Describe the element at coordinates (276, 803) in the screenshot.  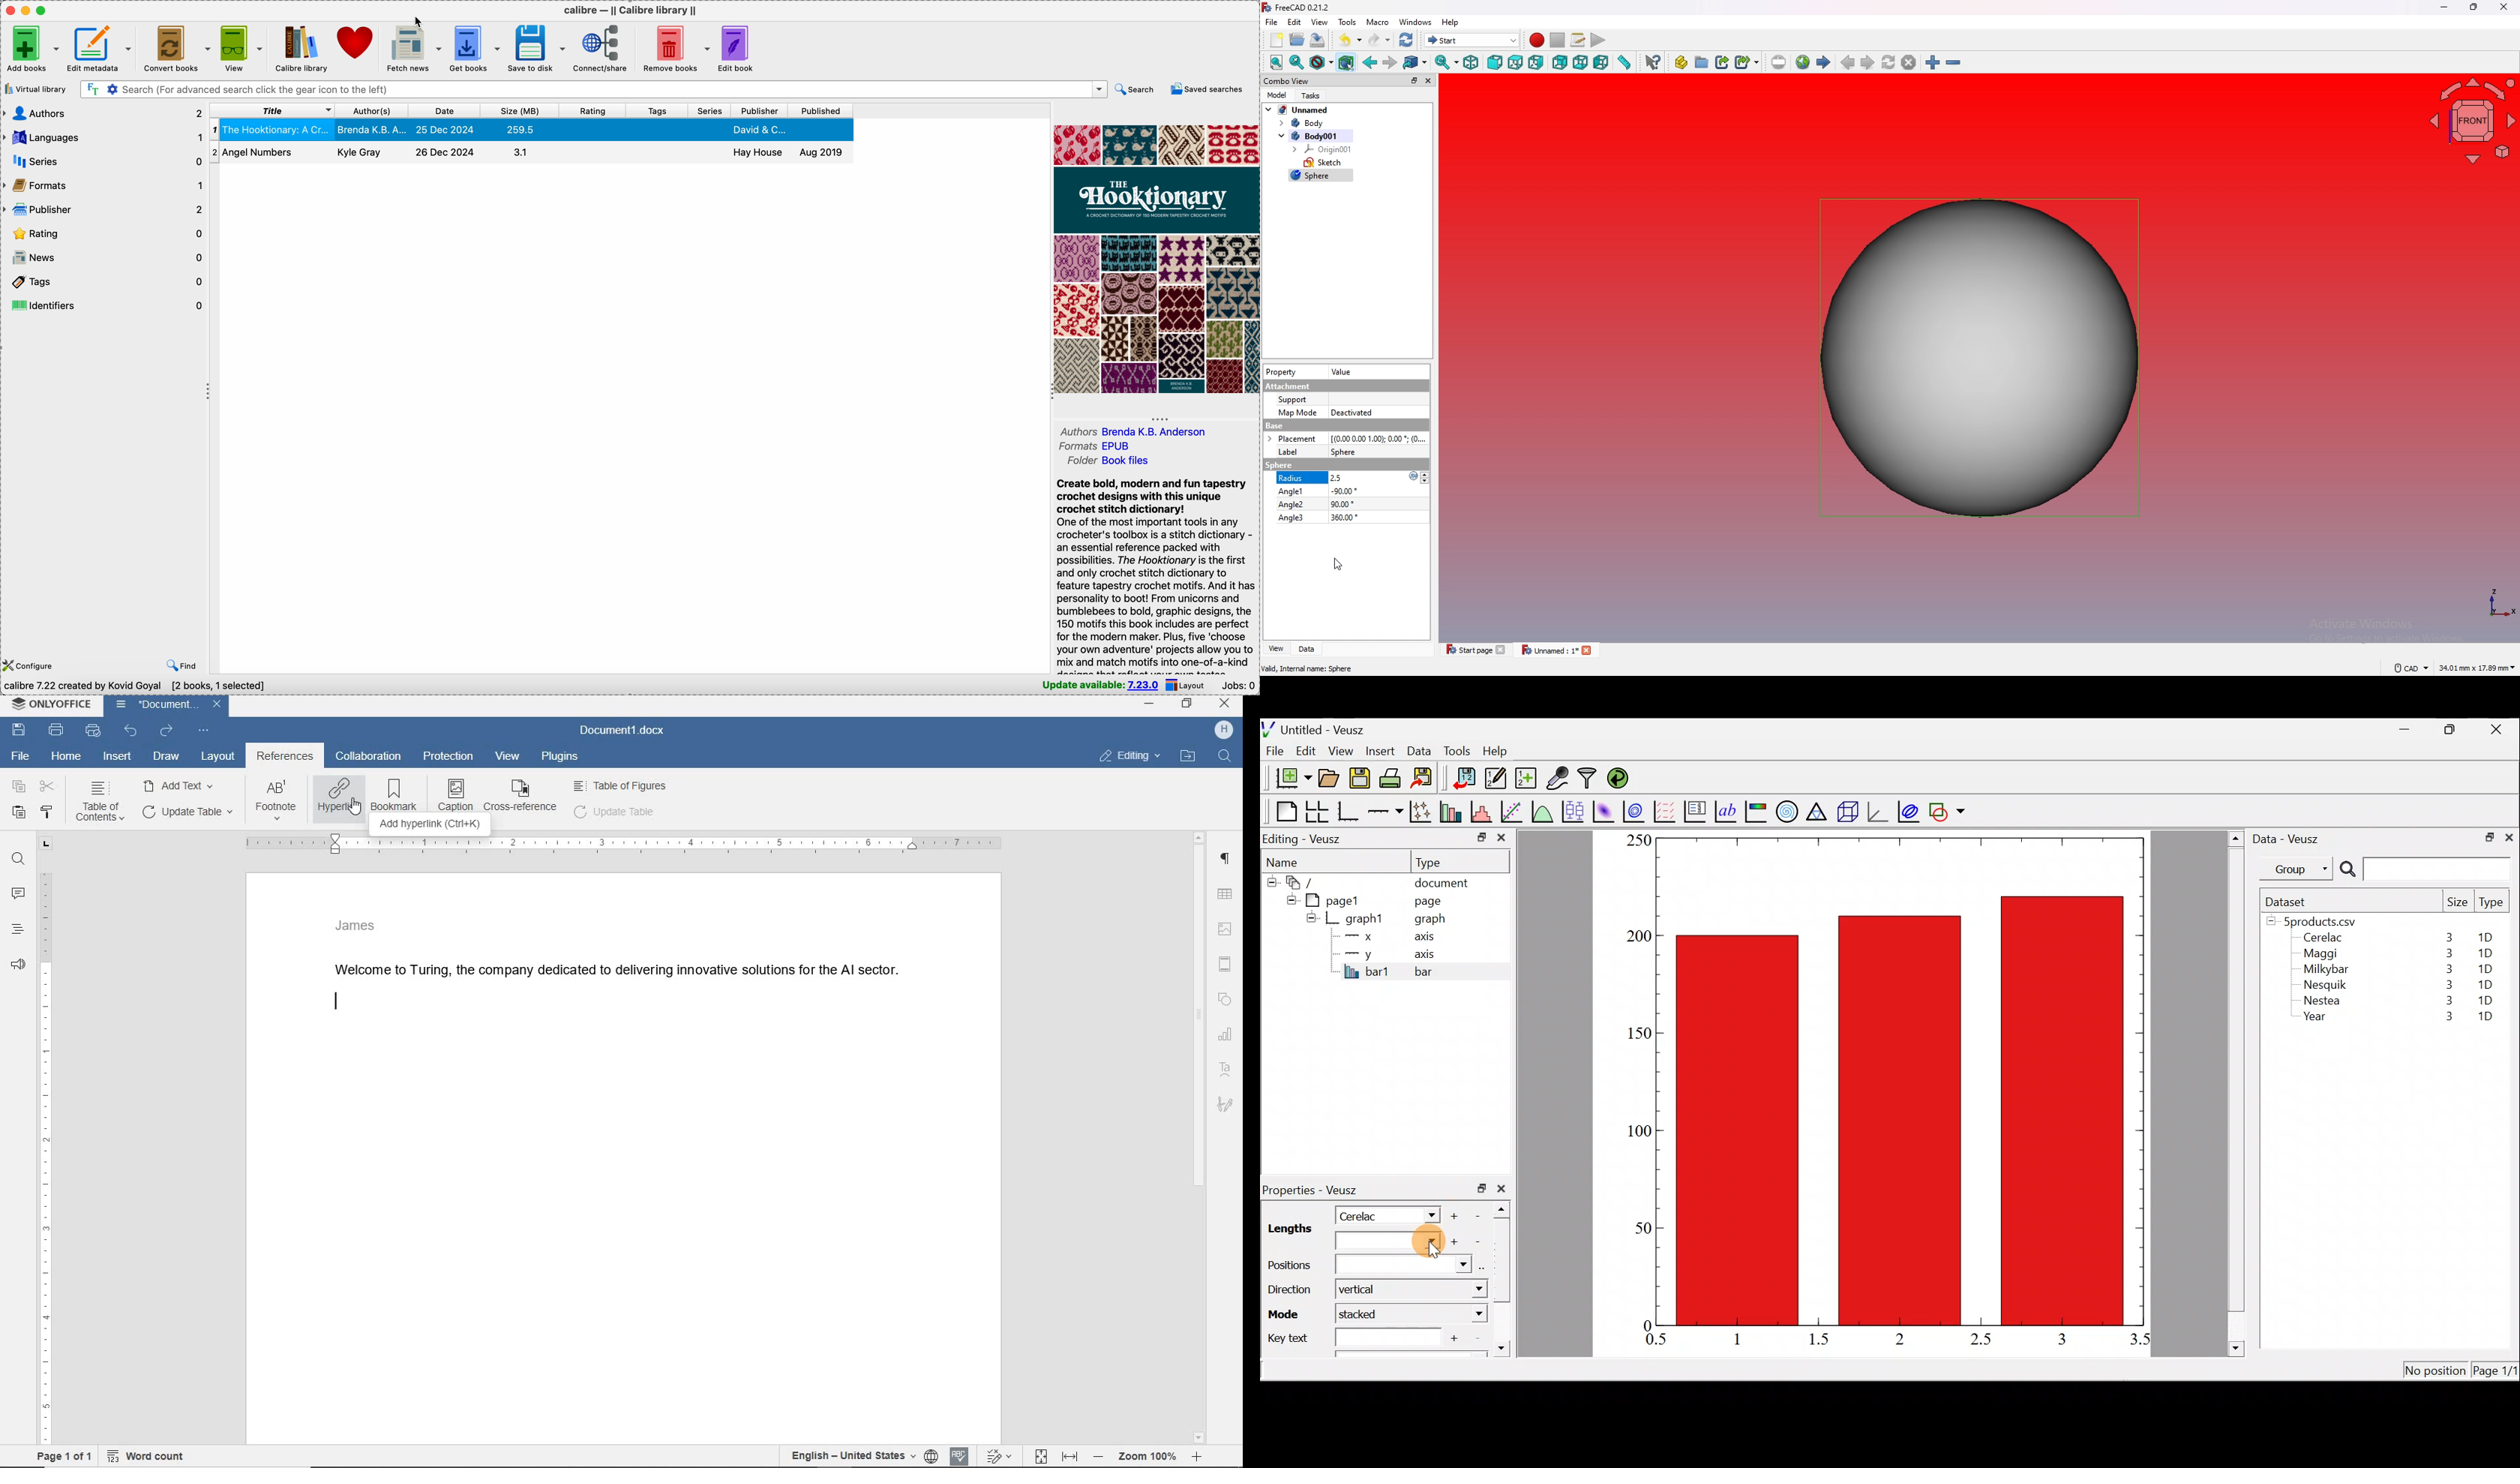
I see `FOOTNOTE` at that location.